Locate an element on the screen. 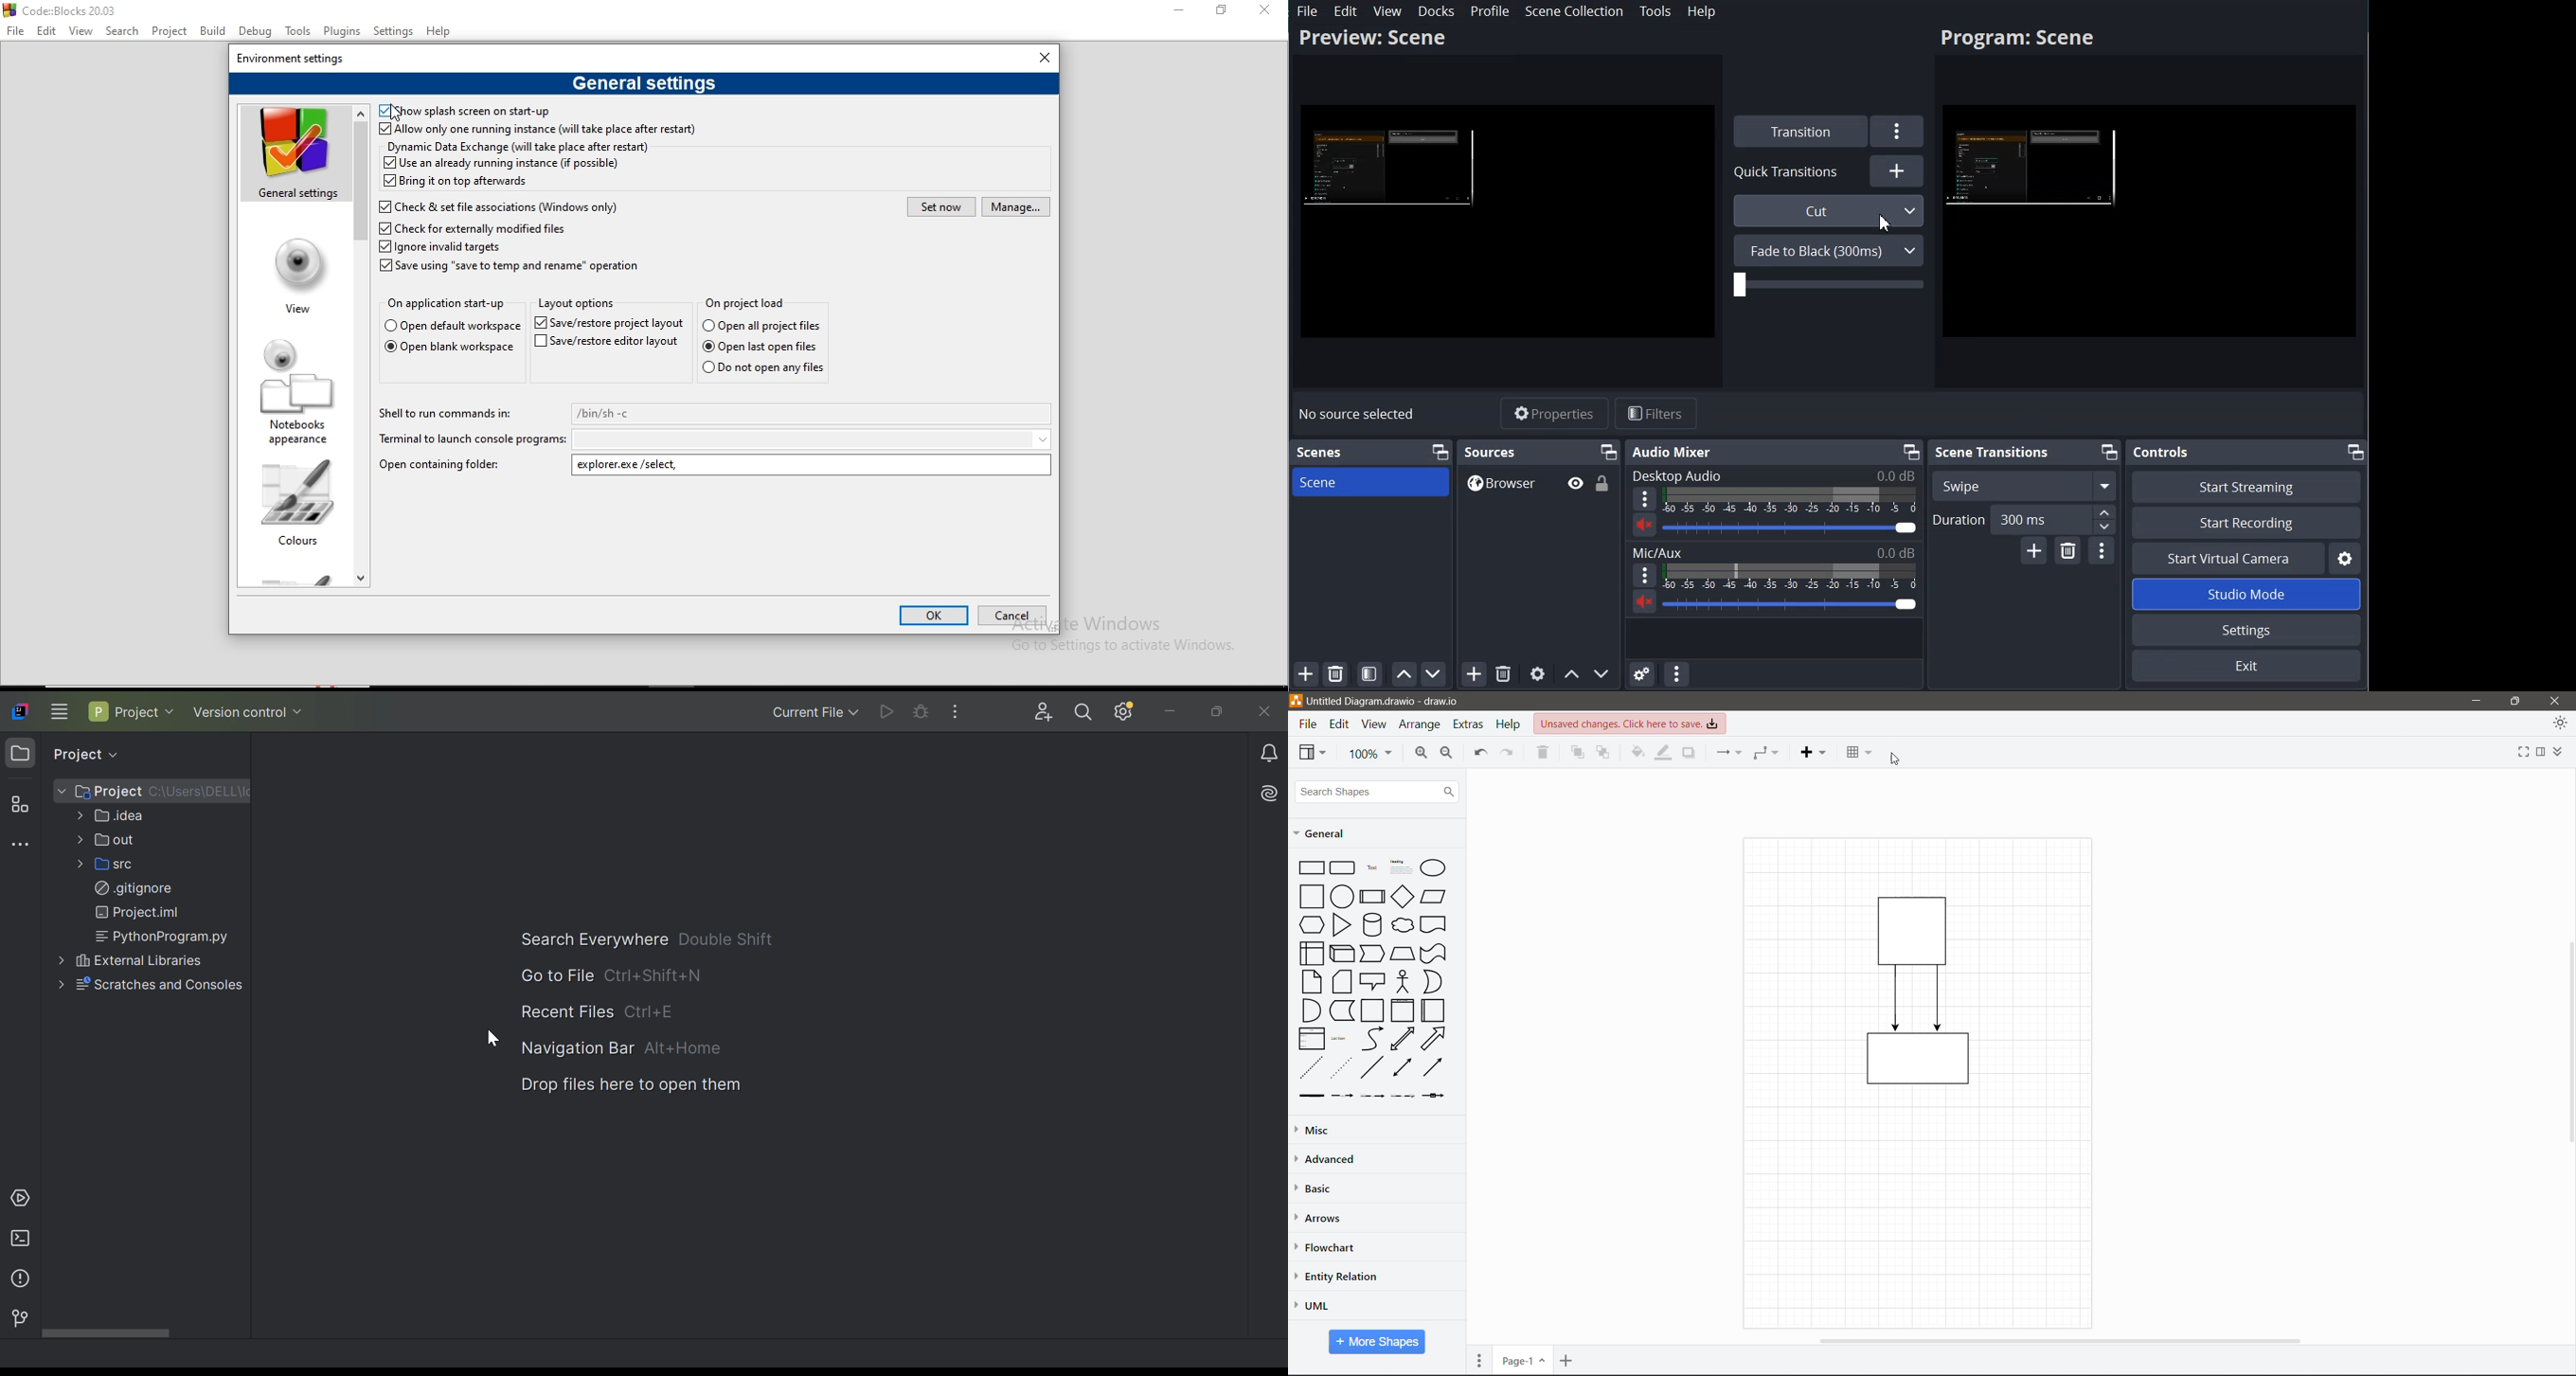  Tools is located at coordinates (1655, 11).